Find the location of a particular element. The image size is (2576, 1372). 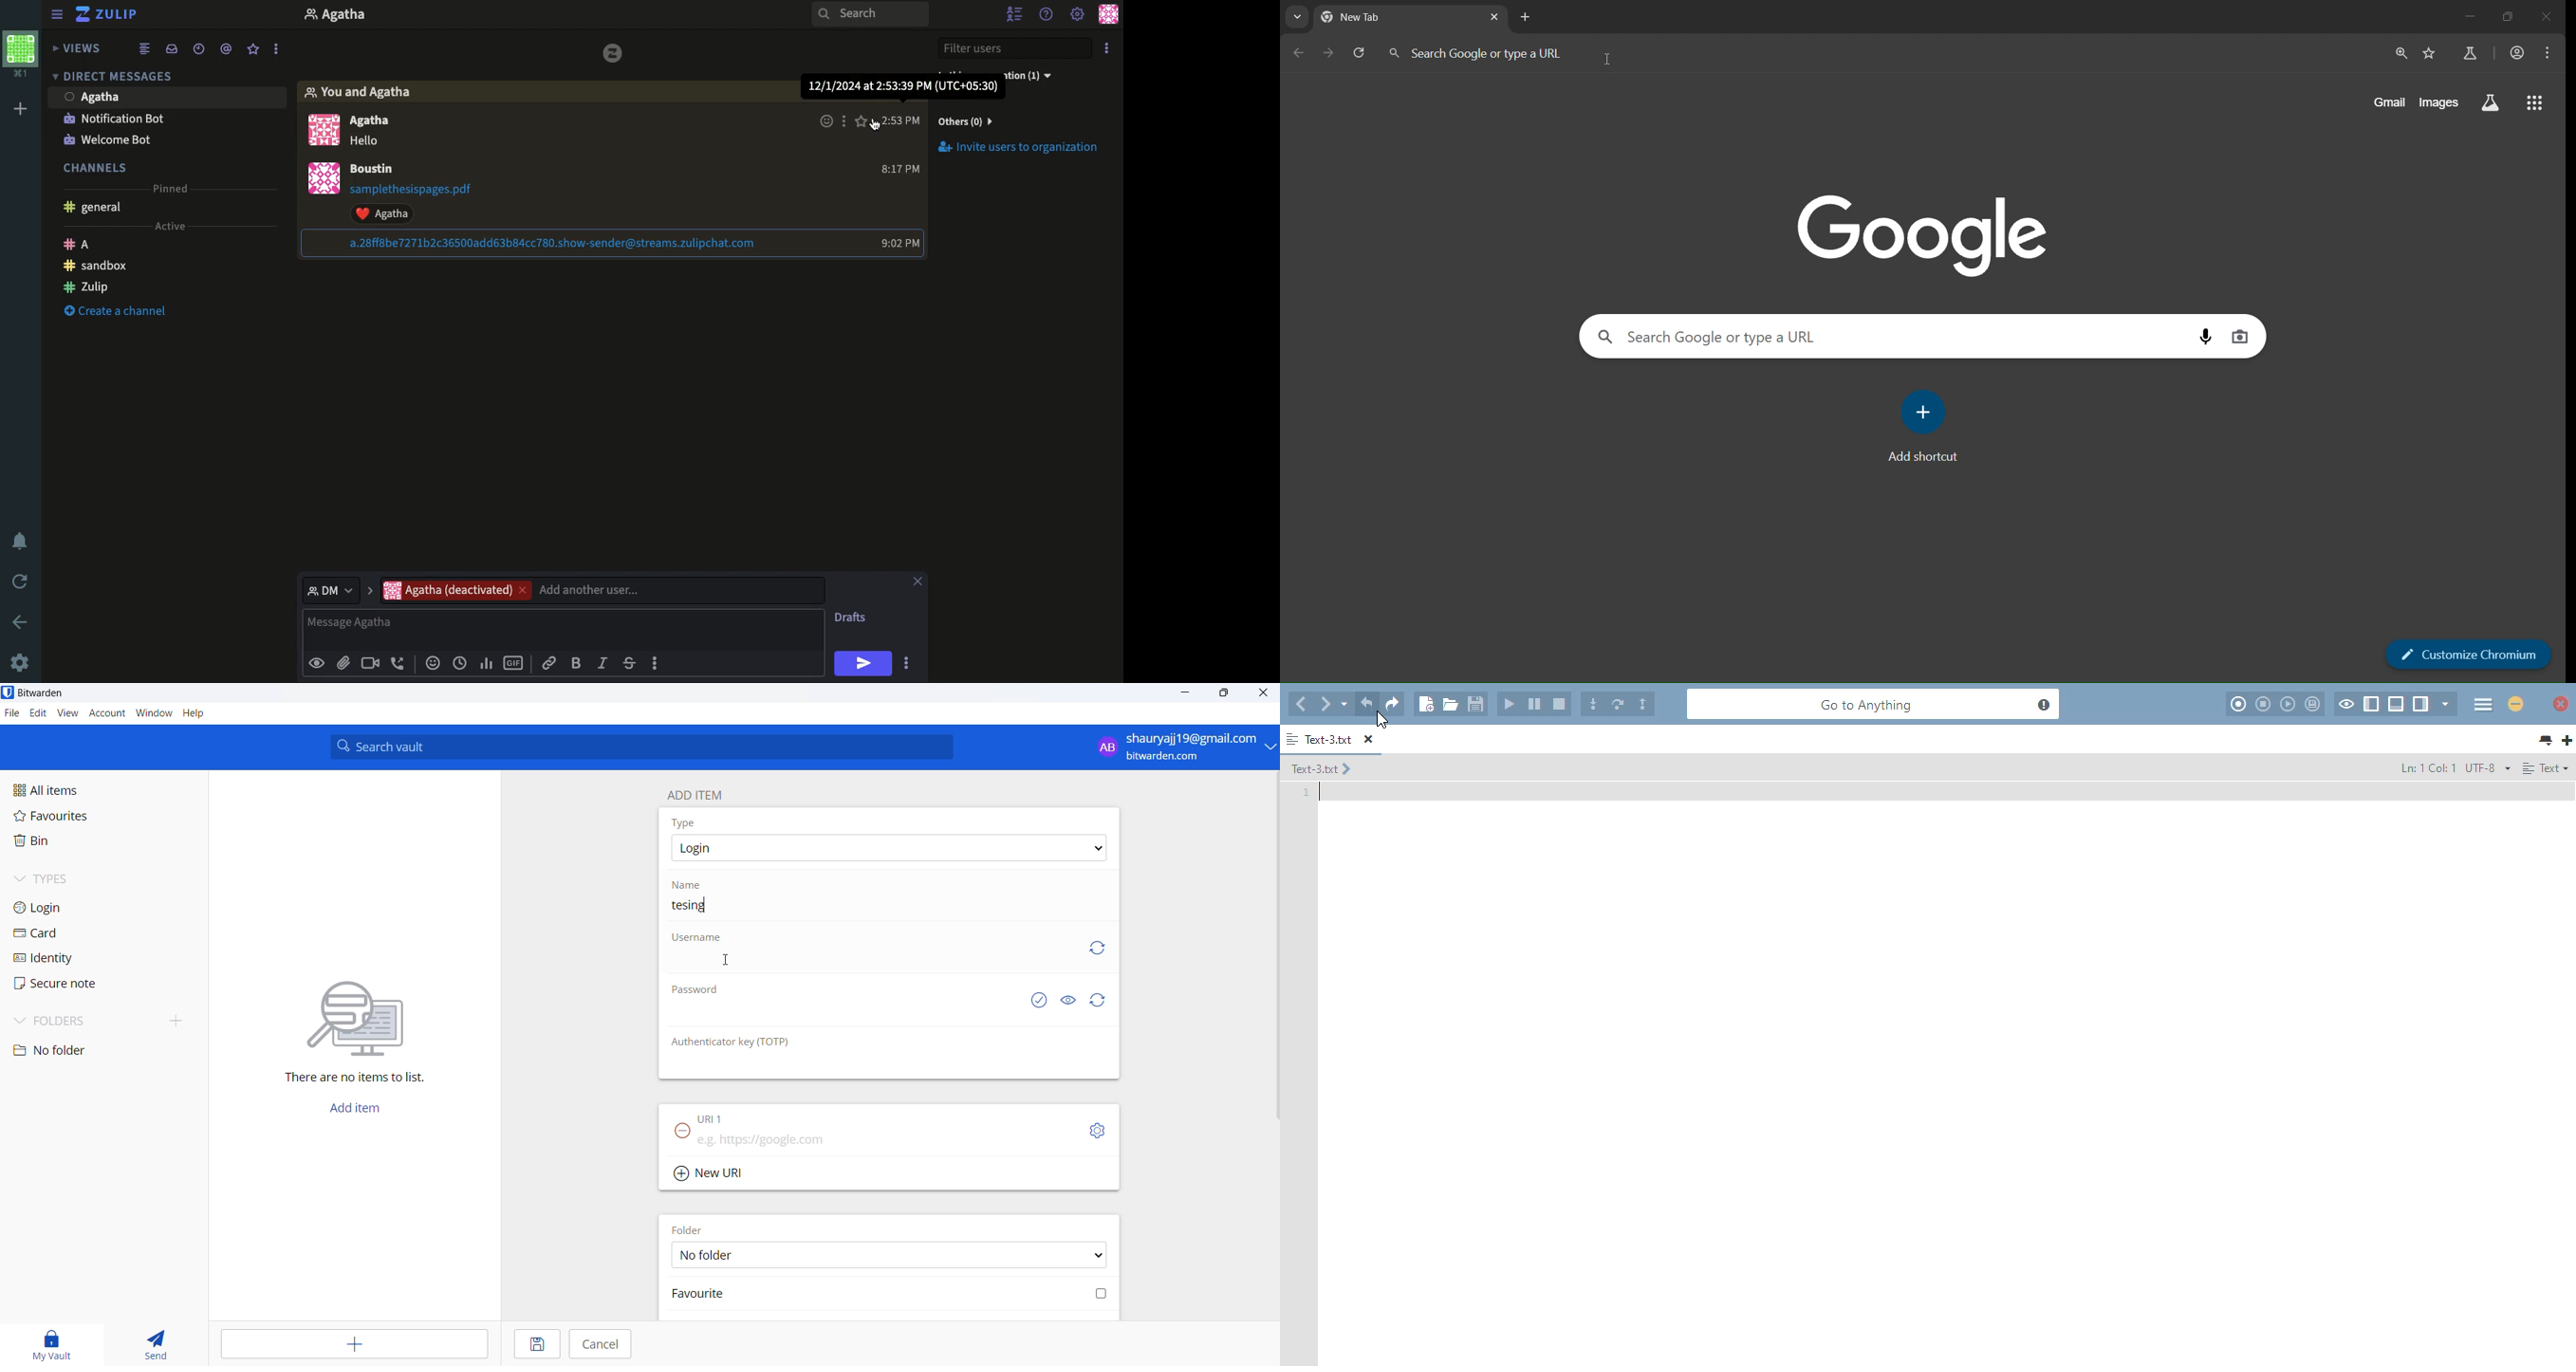

File is located at coordinates (11, 714).